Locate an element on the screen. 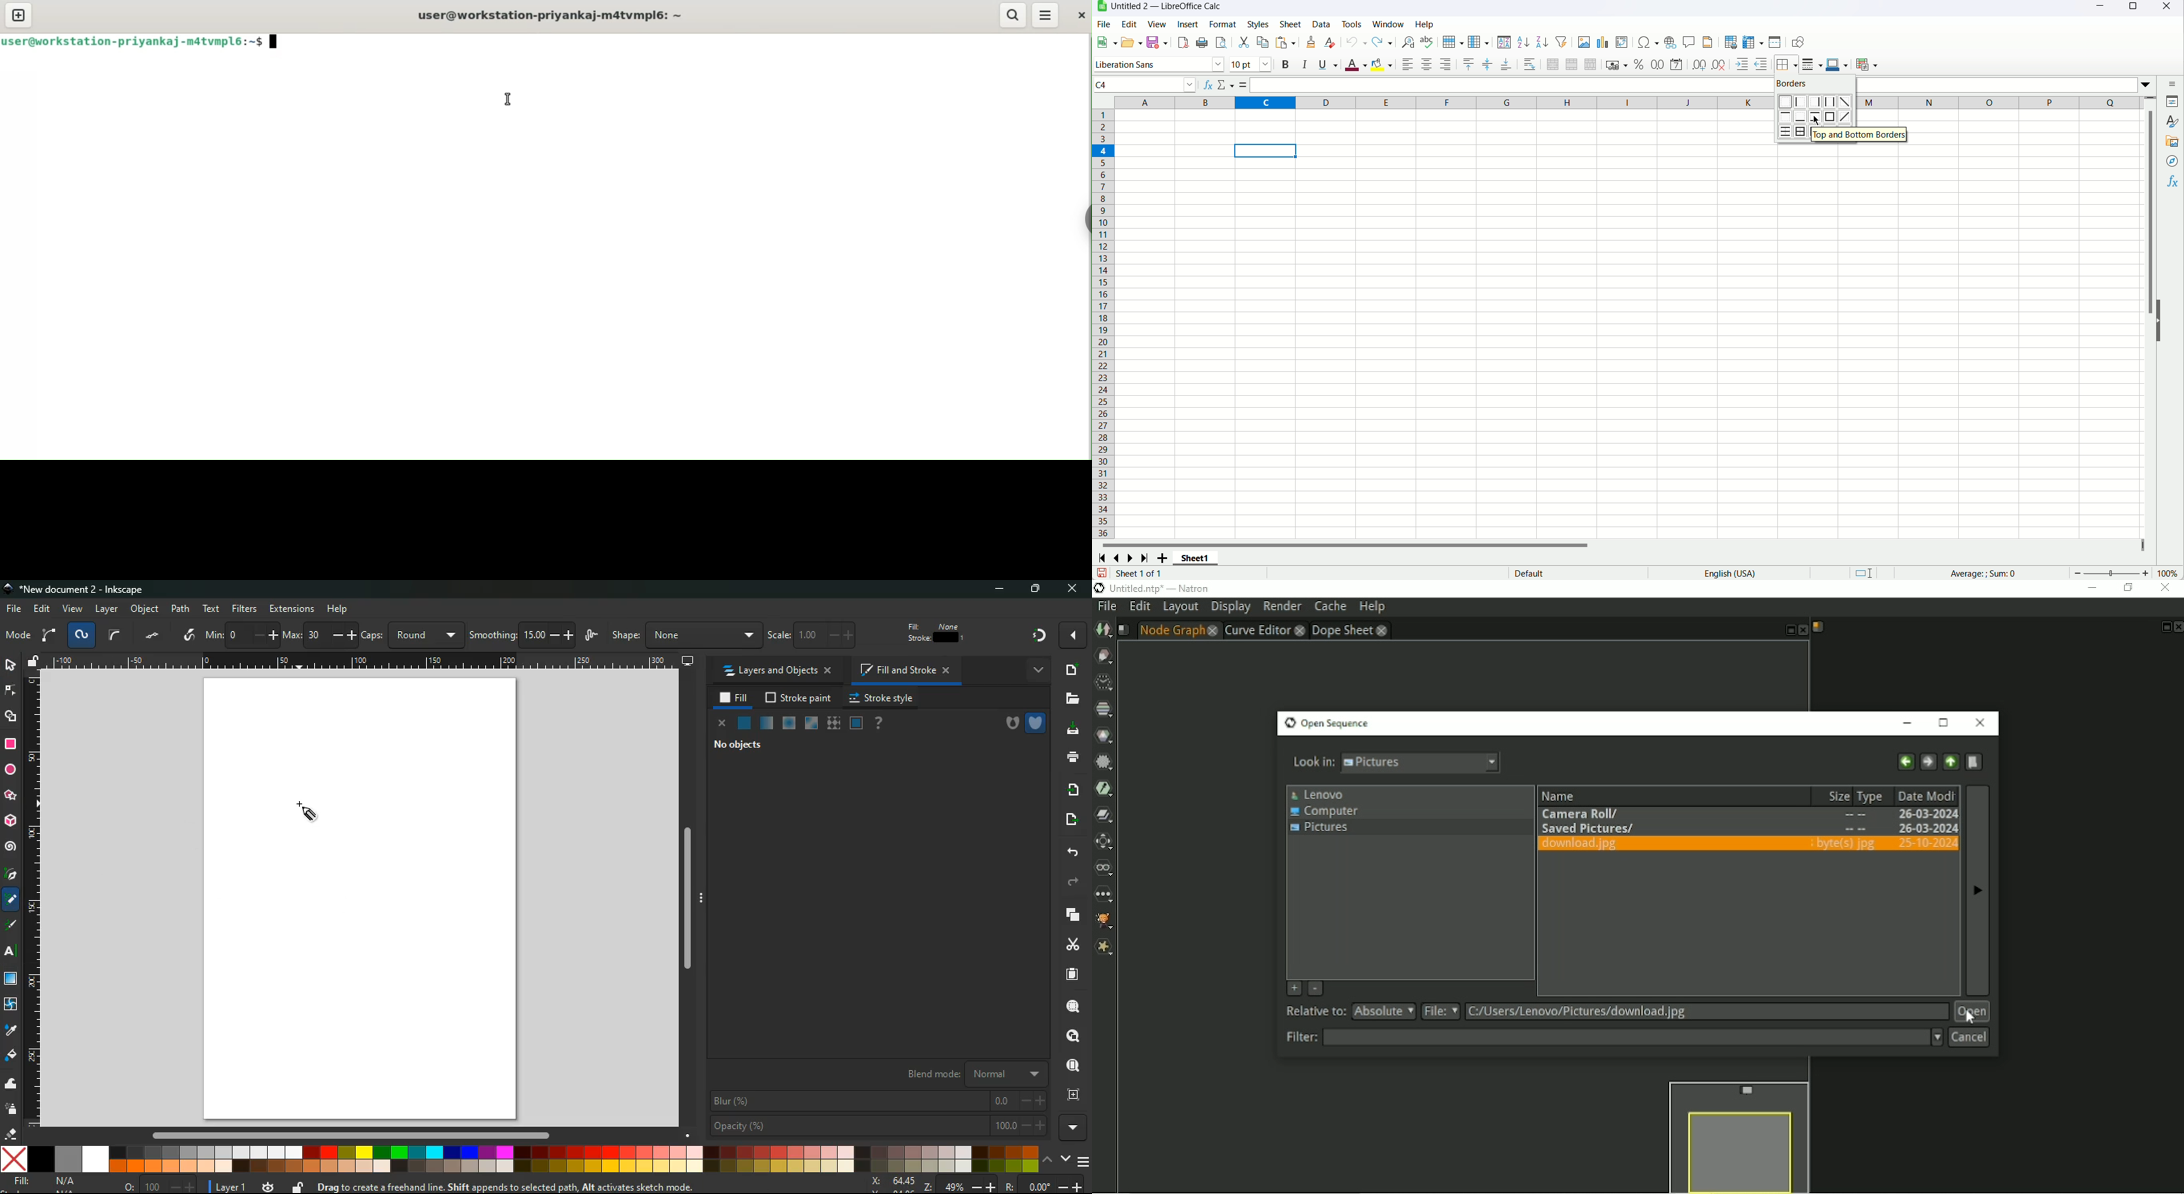  Open is located at coordinates (1132, 42).